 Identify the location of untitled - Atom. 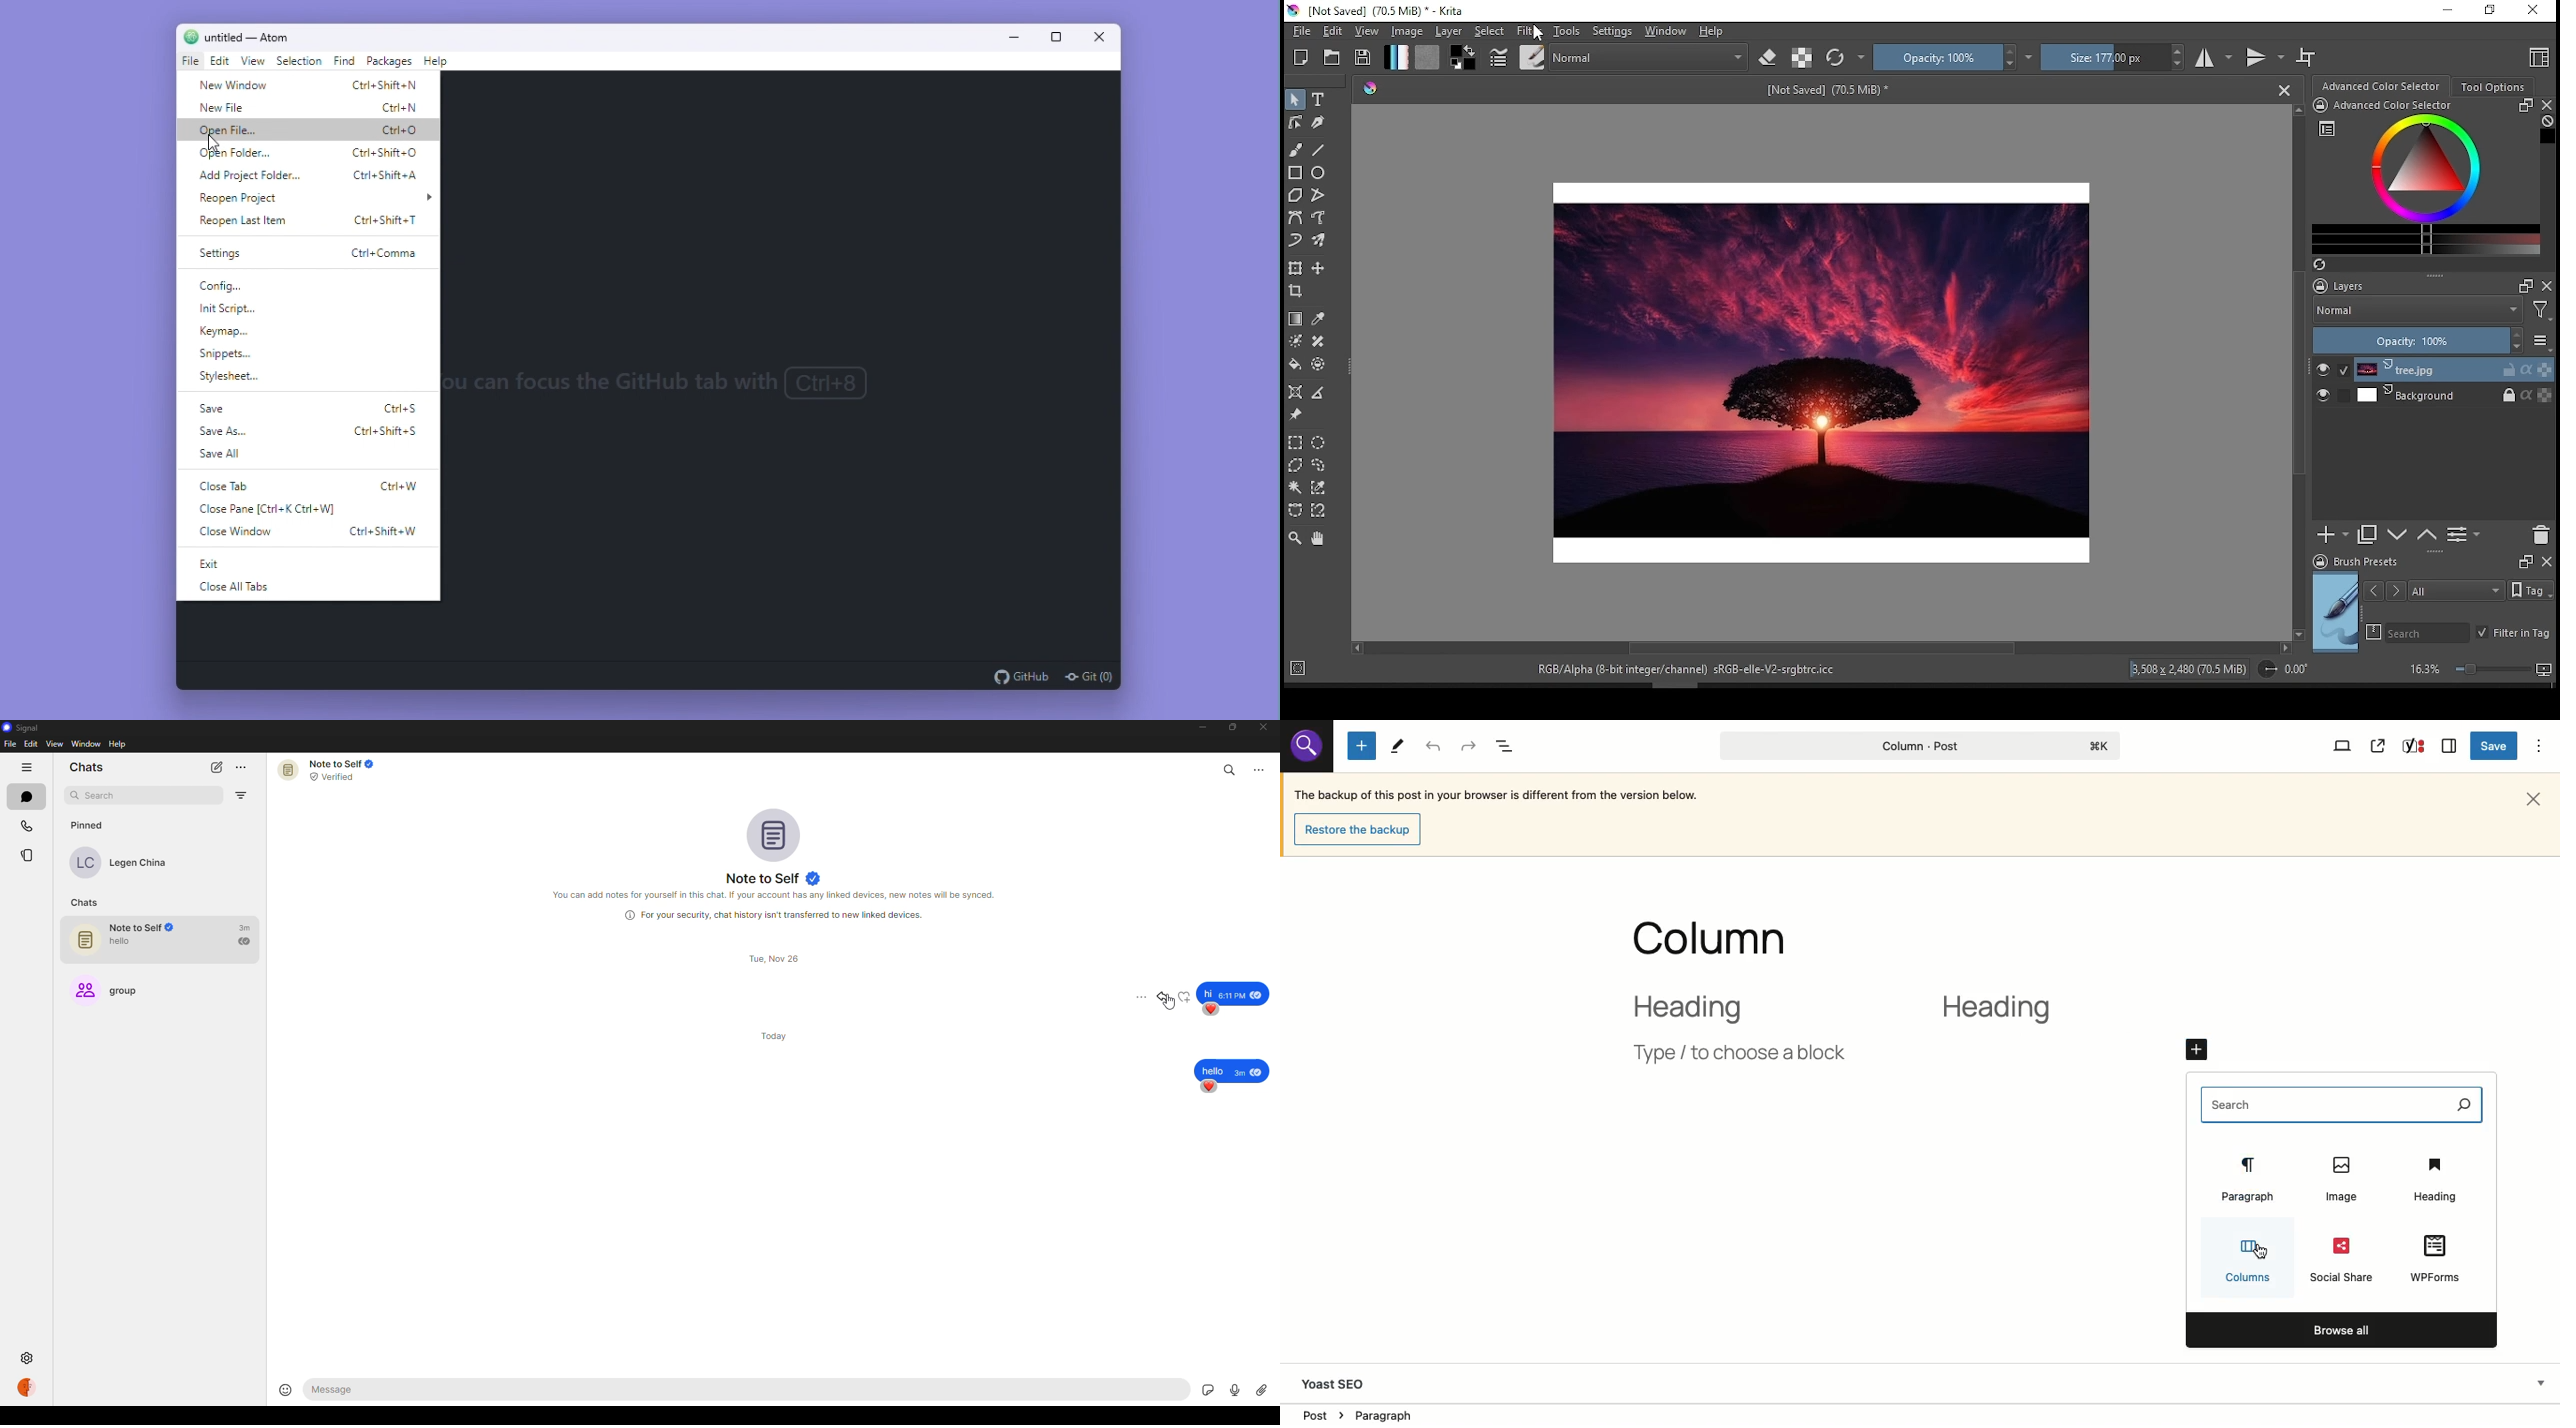
(256, 36).